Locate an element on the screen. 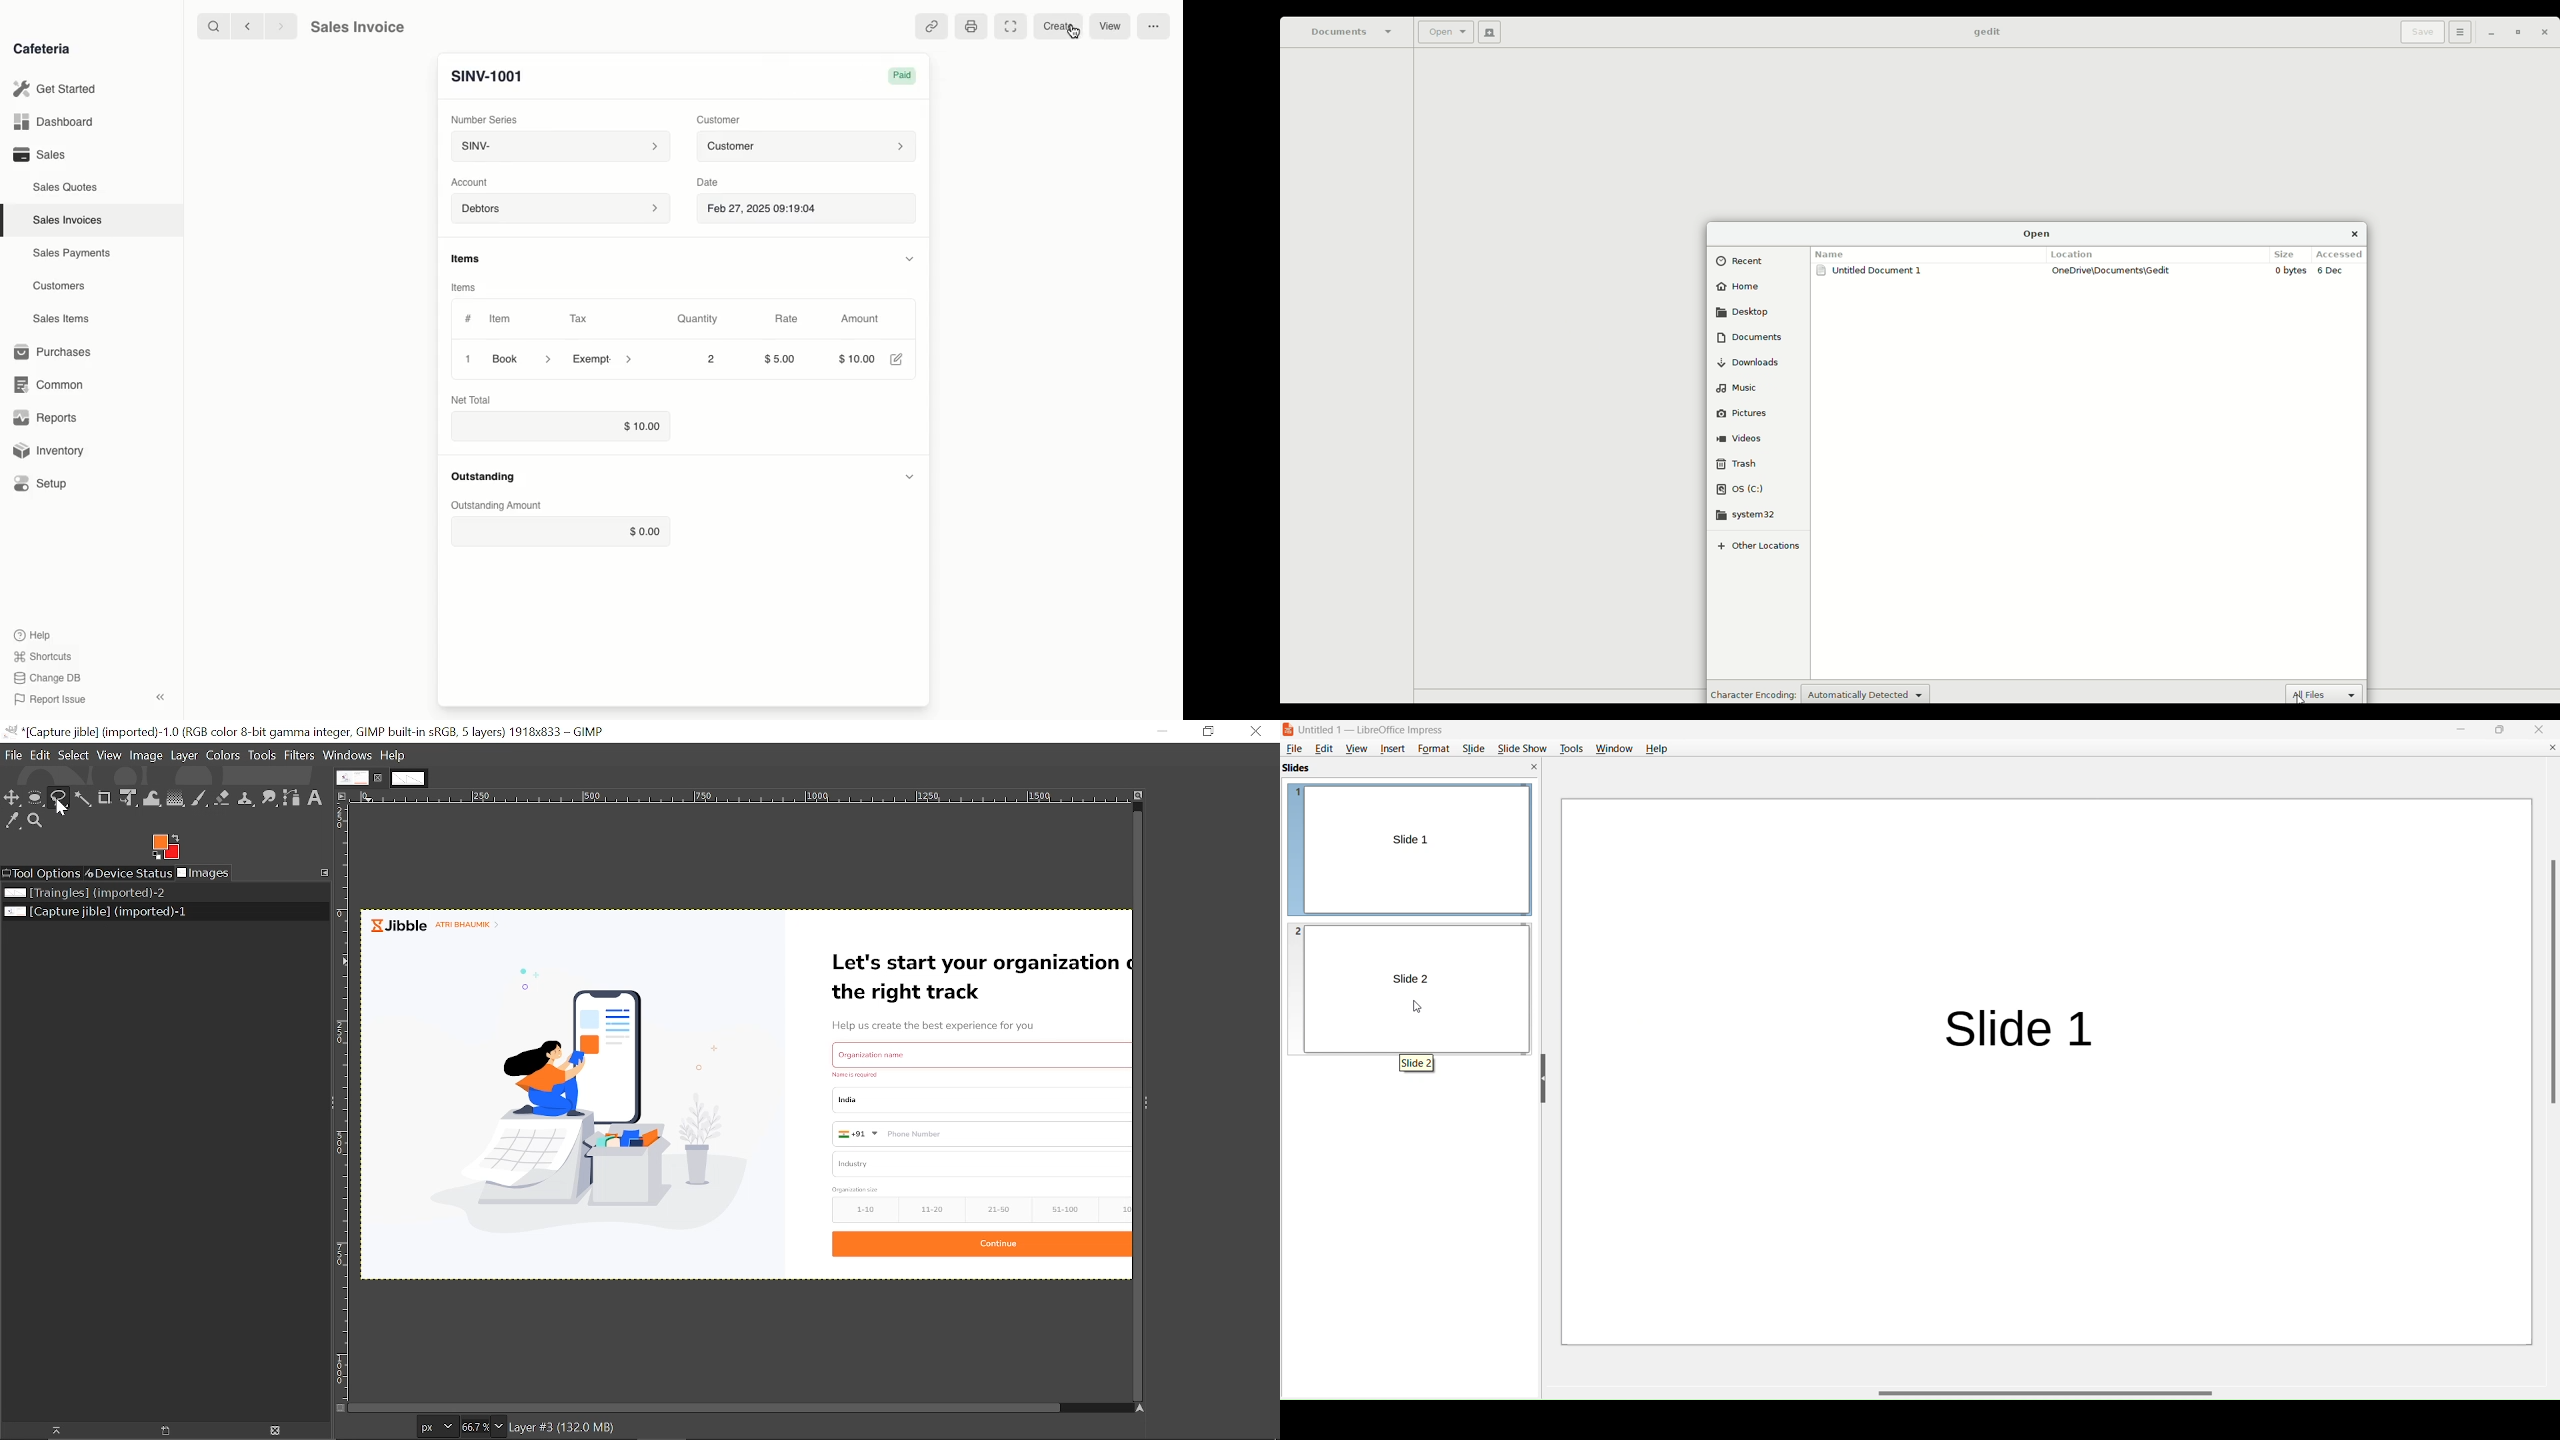 This screenshot has height=1456, width=2576. Date is located at coordinates (709, 182).